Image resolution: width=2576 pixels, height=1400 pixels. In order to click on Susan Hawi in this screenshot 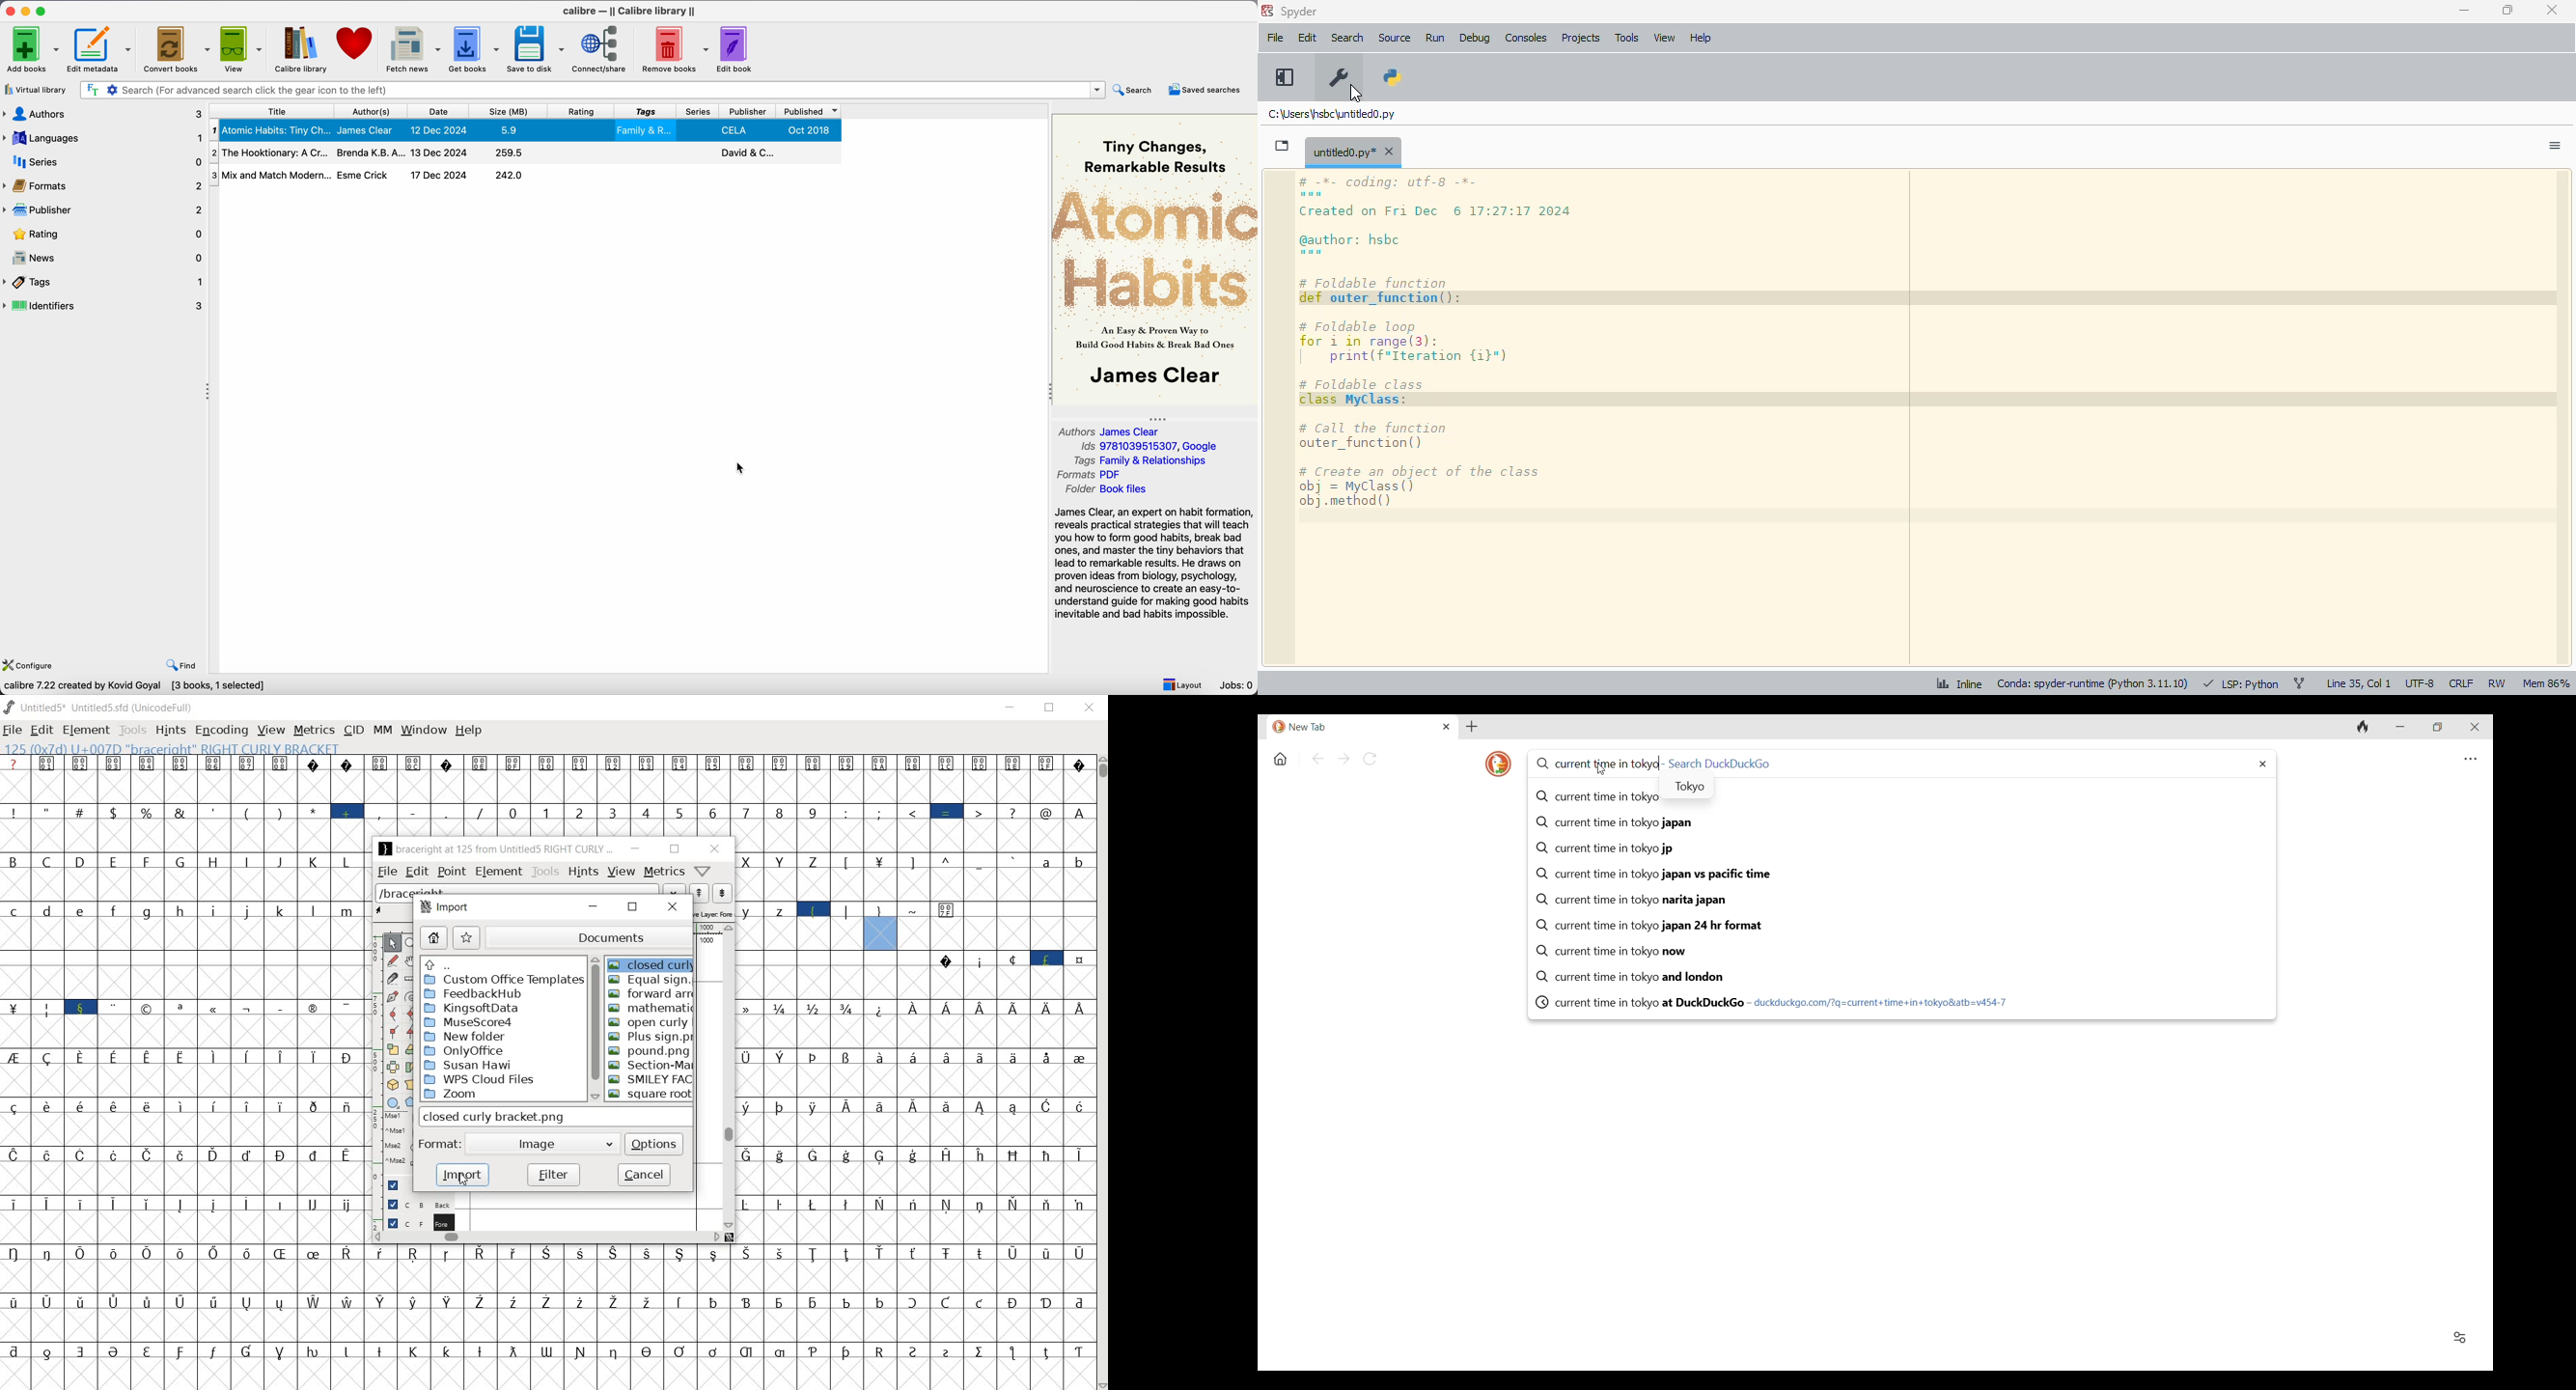, I will do `click(466, 1066)`.